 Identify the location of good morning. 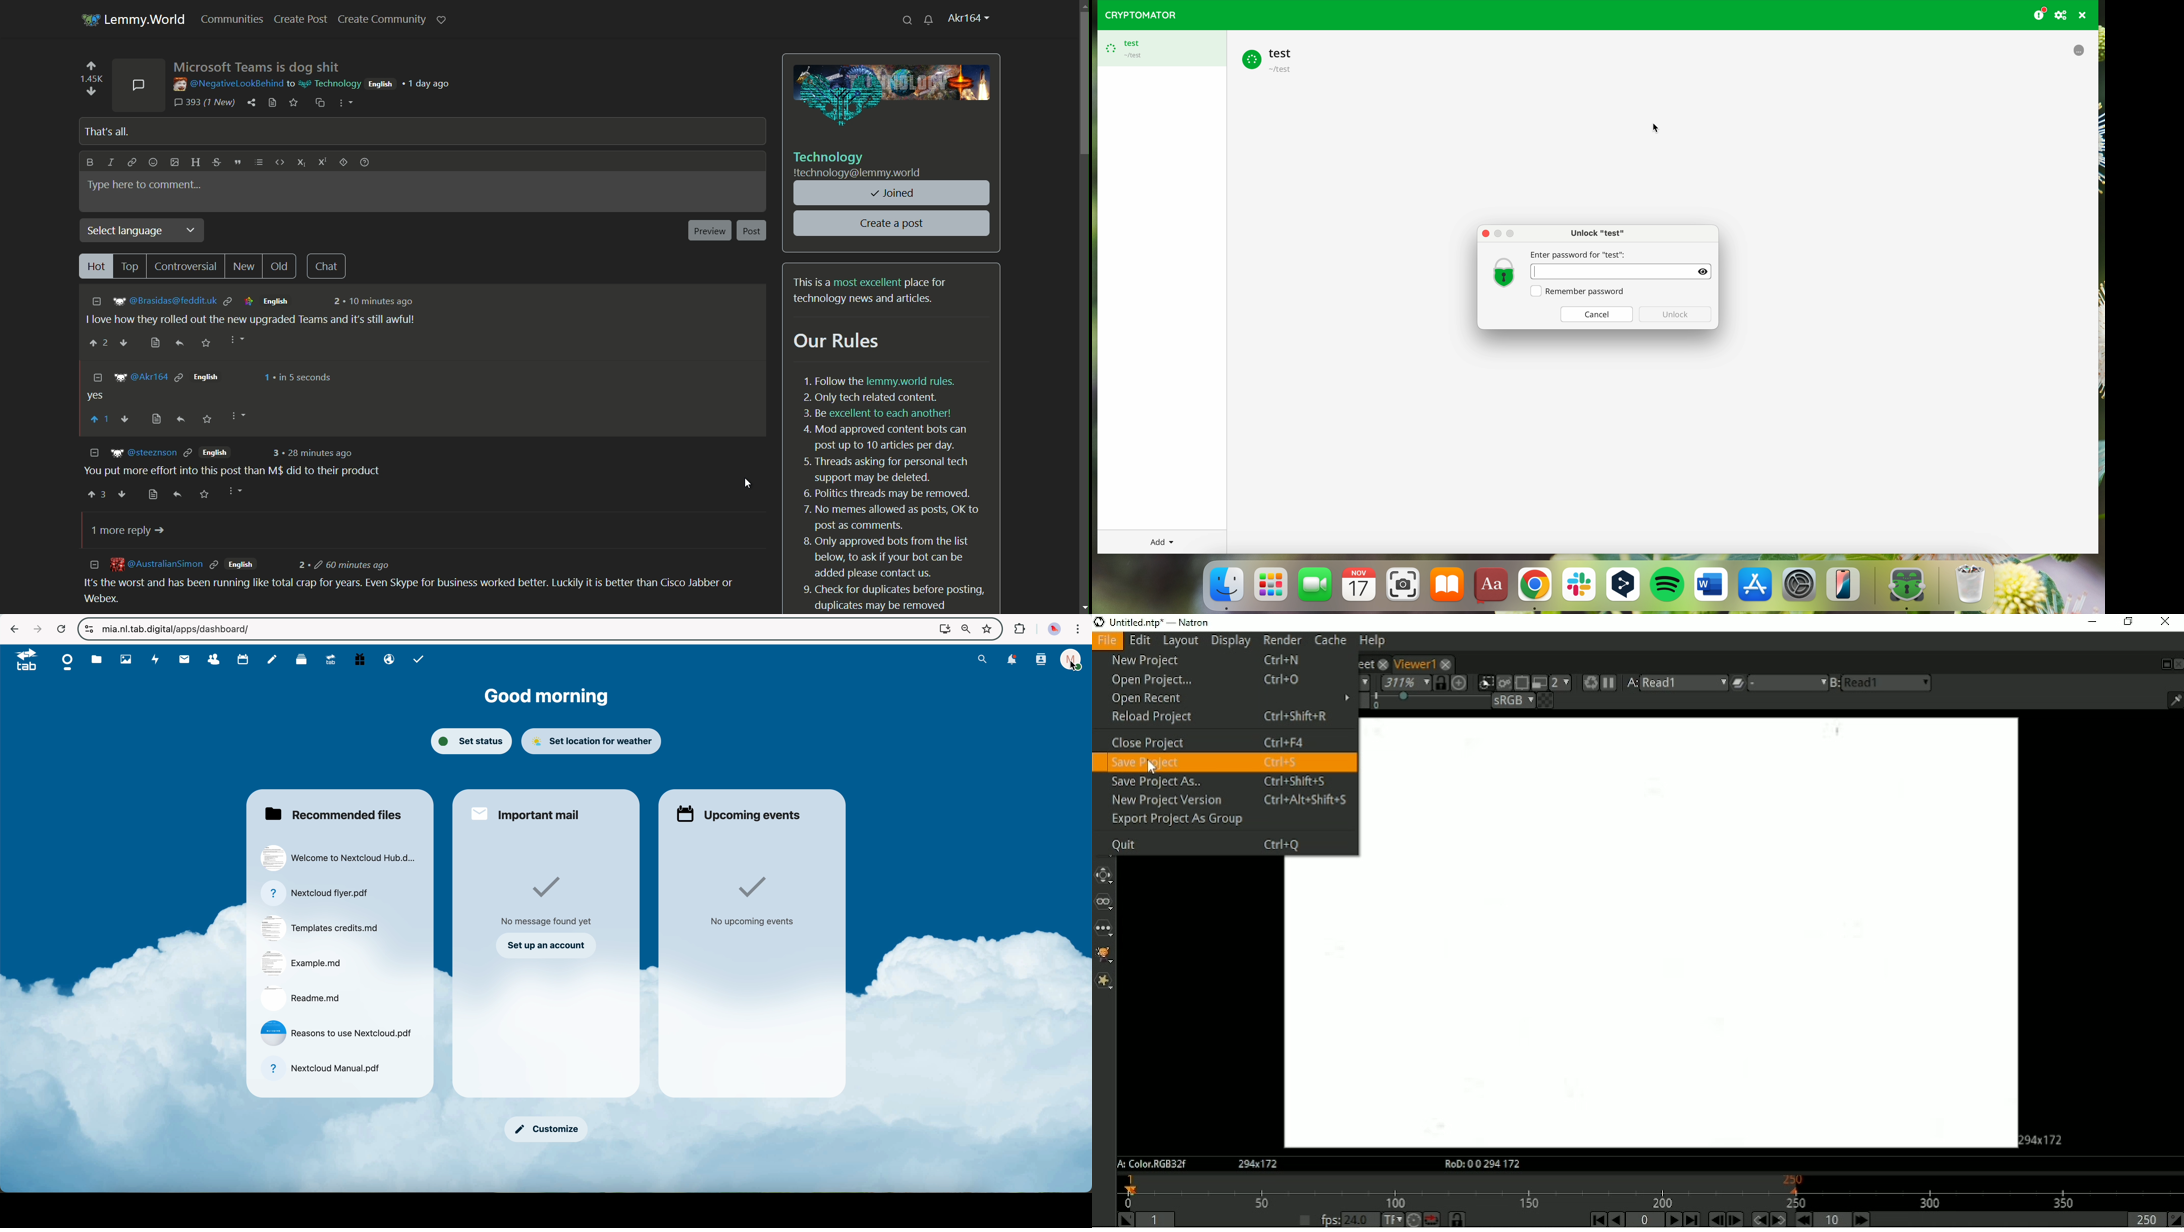
(550, 695).